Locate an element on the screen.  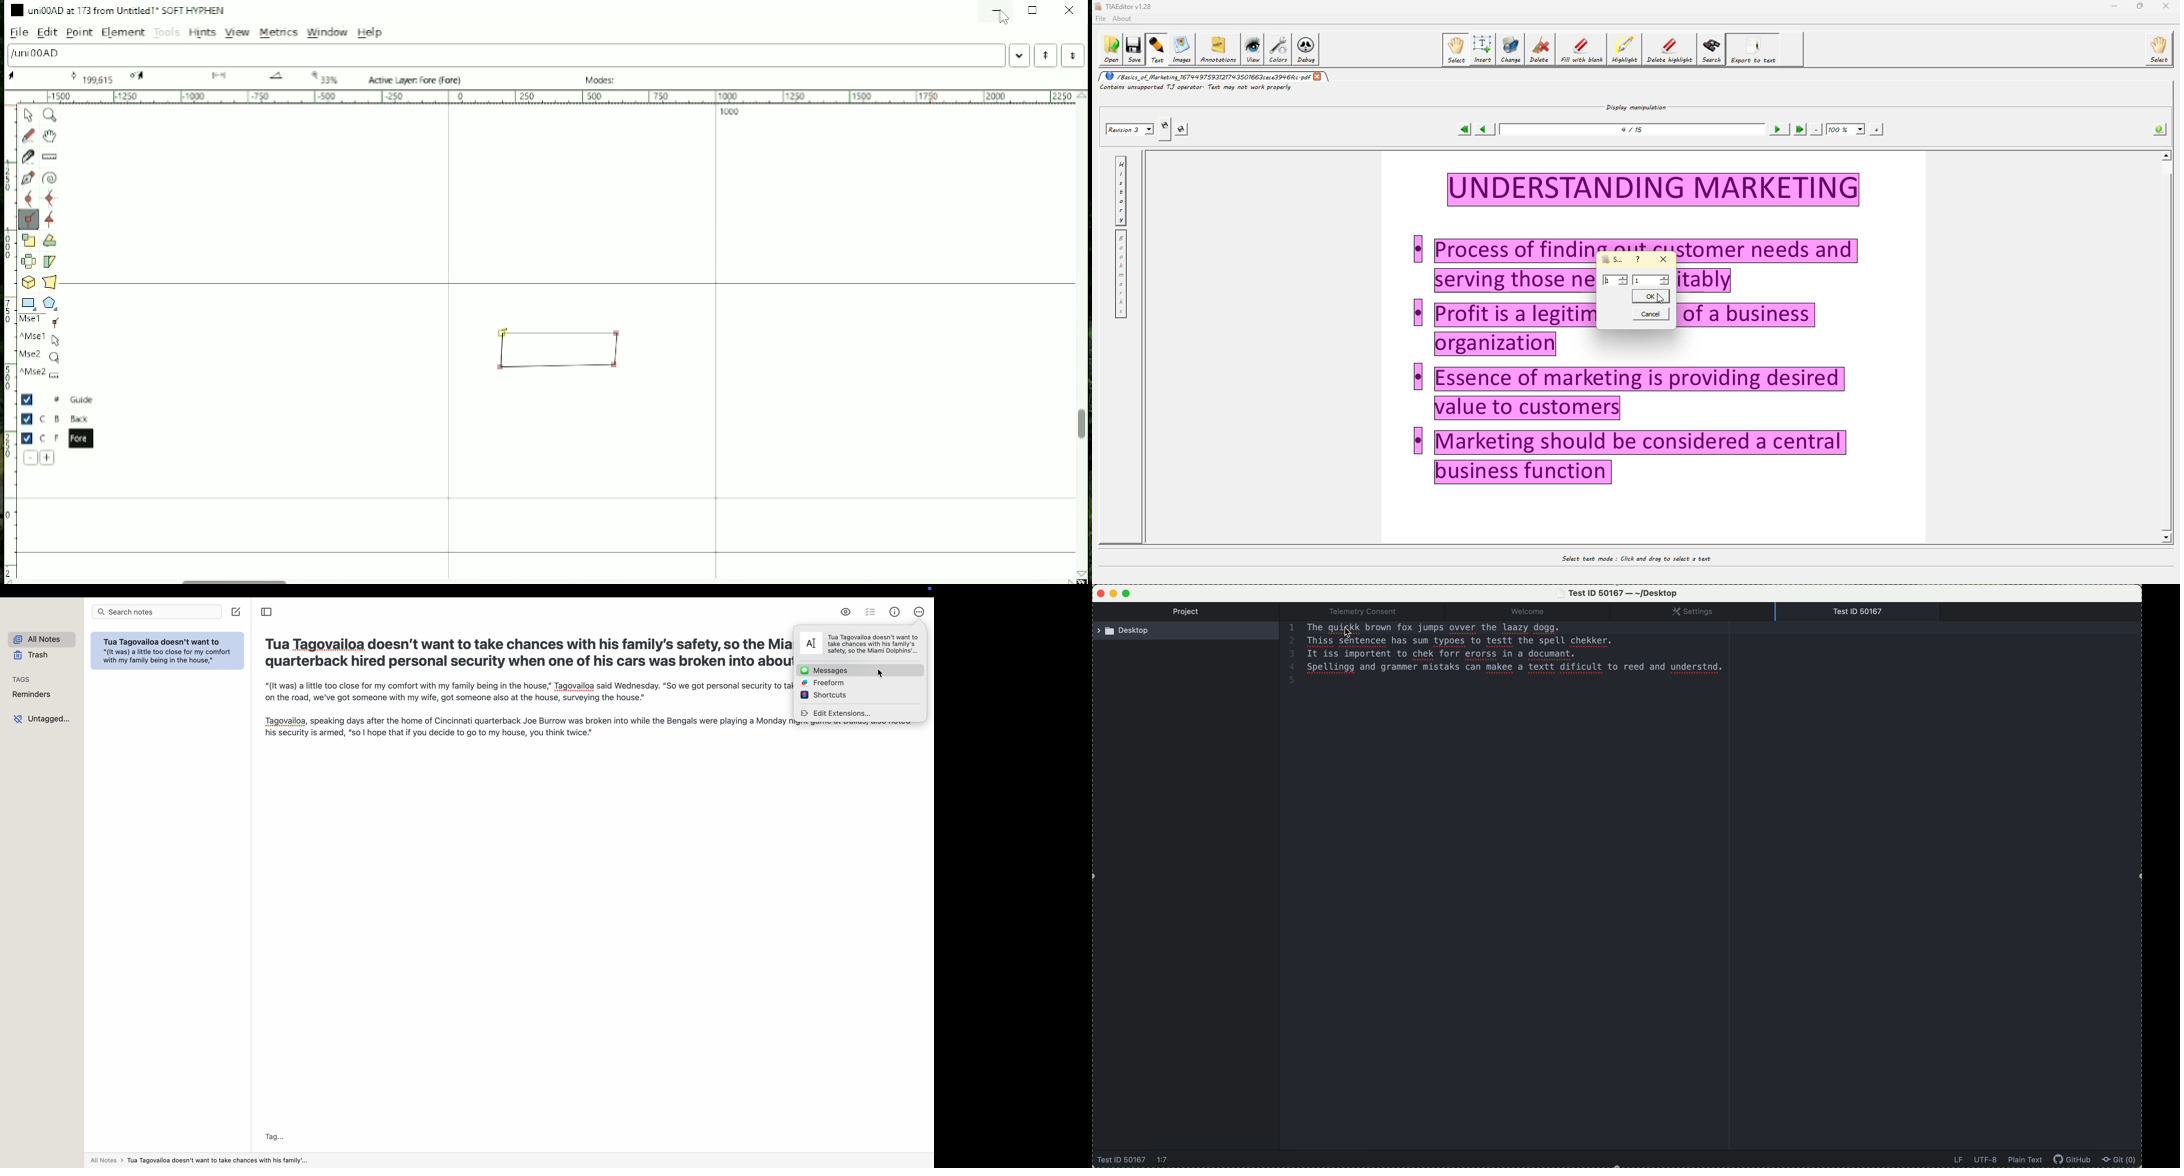
Vertical scale is located at coordinates (10, 336).